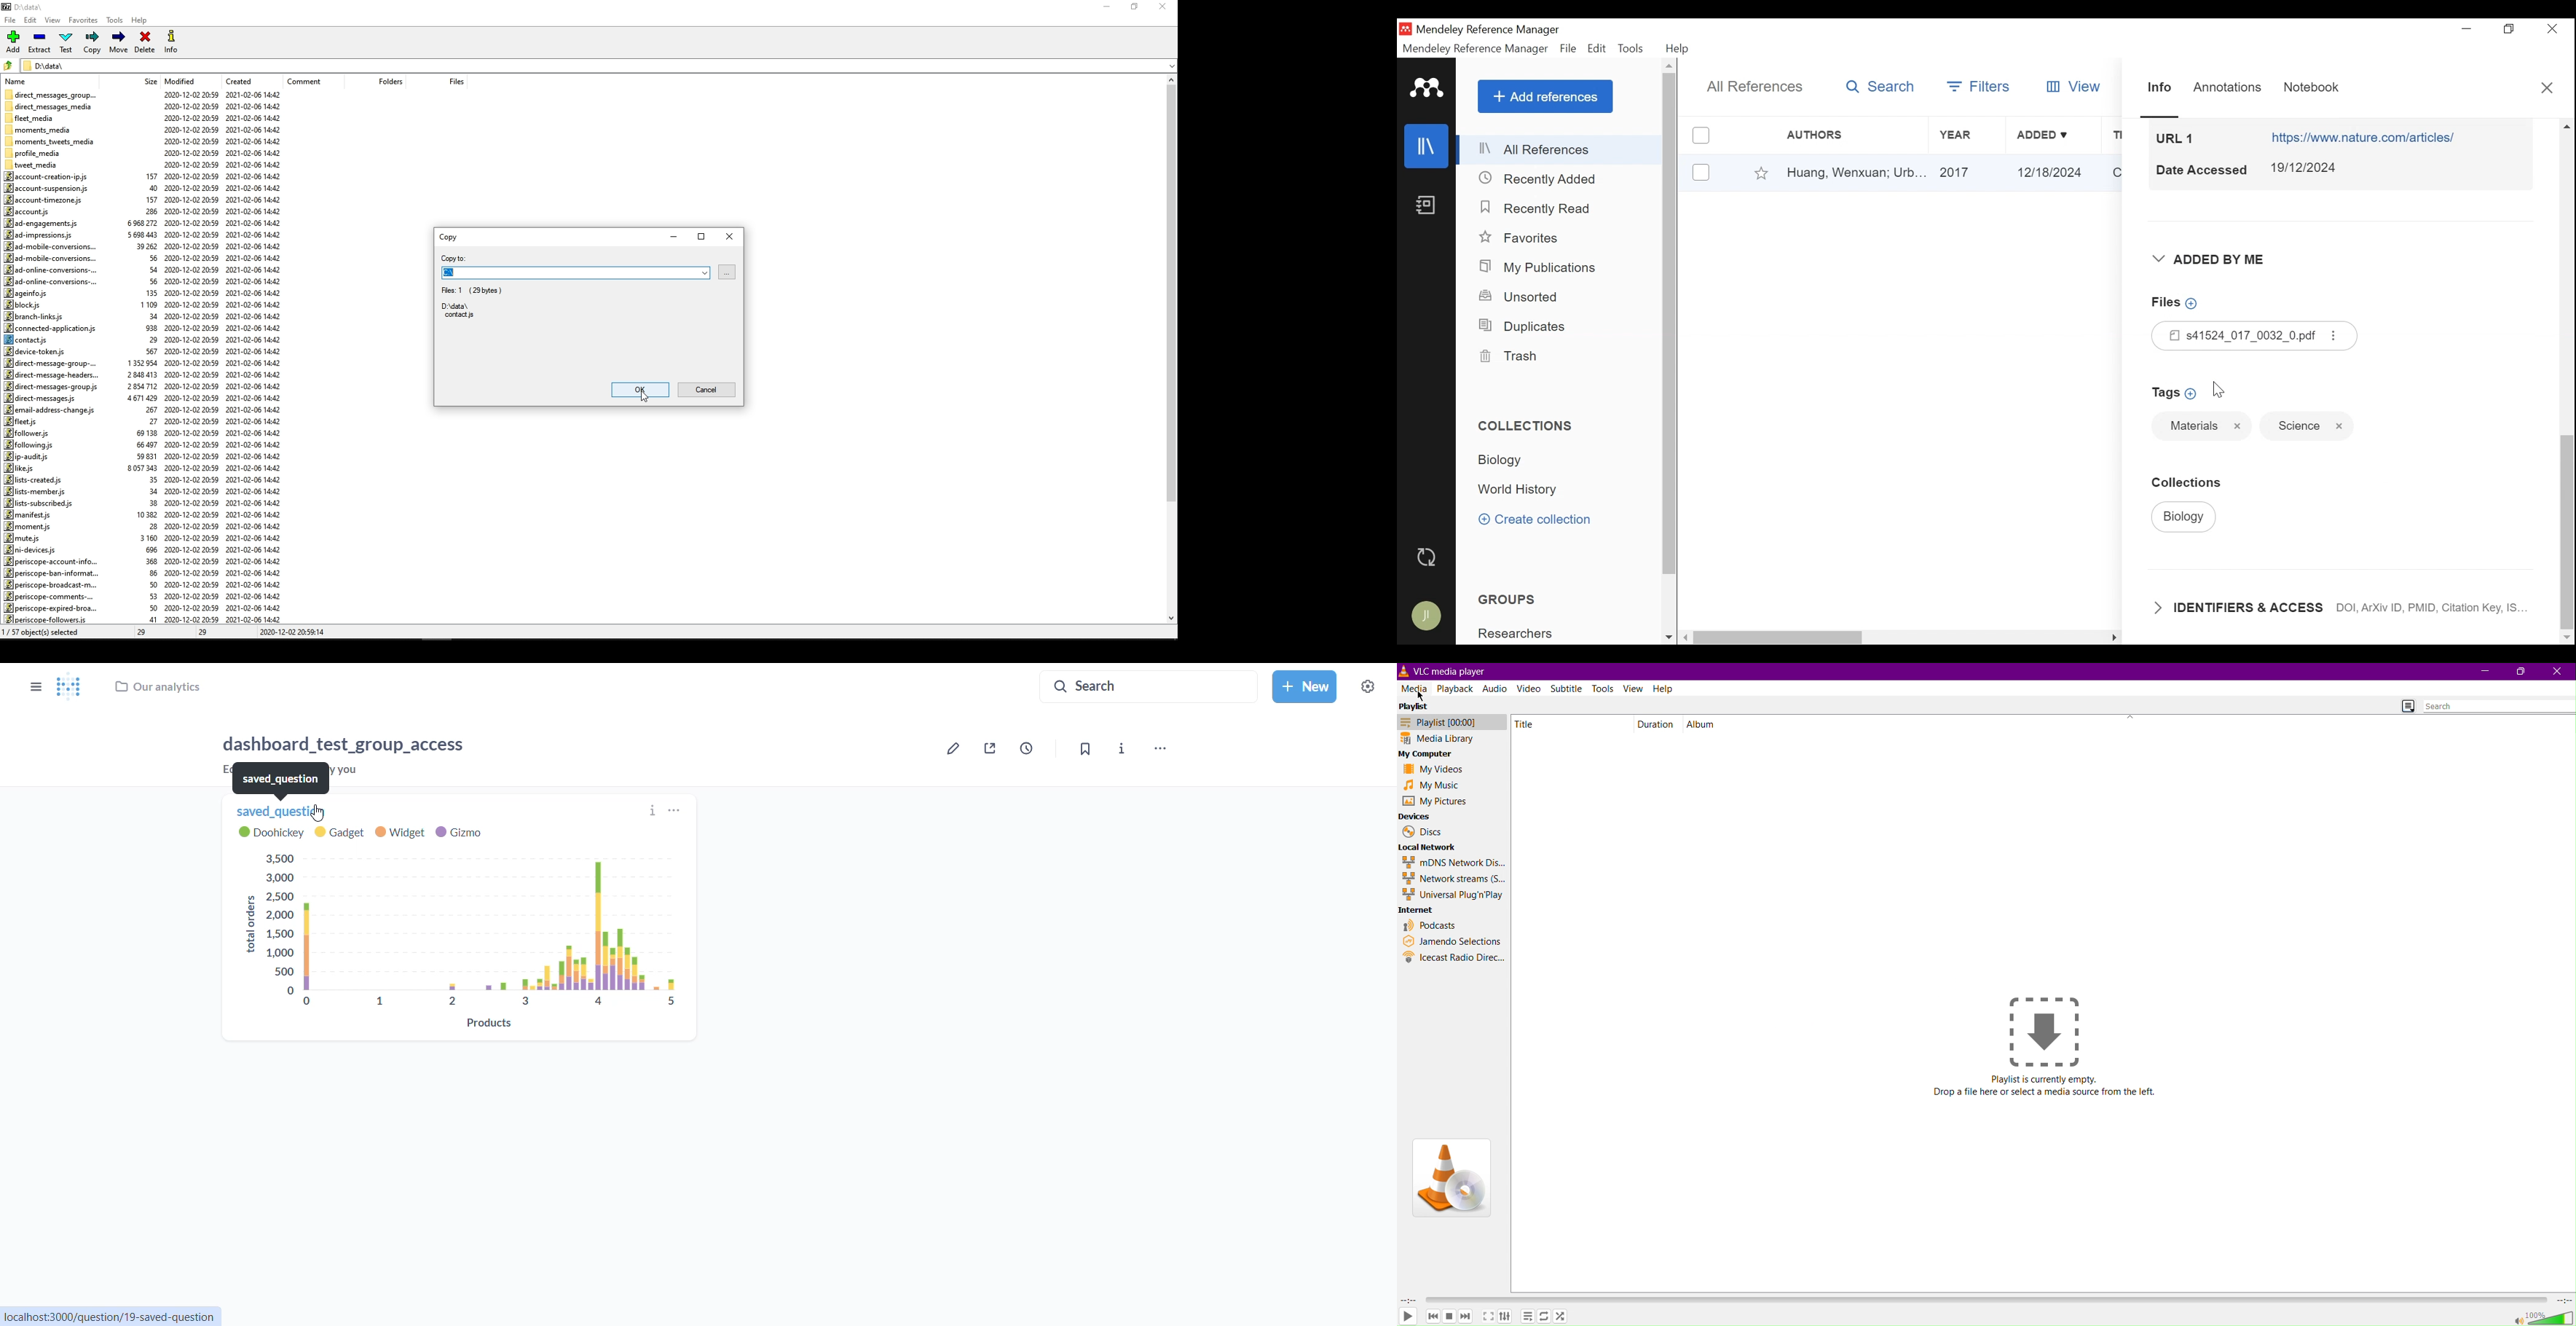 This screenshot has height=1344, width=2576. Describe the element at coordinates (38, 165) in the screenshot. I see `tweet_media` at that location.